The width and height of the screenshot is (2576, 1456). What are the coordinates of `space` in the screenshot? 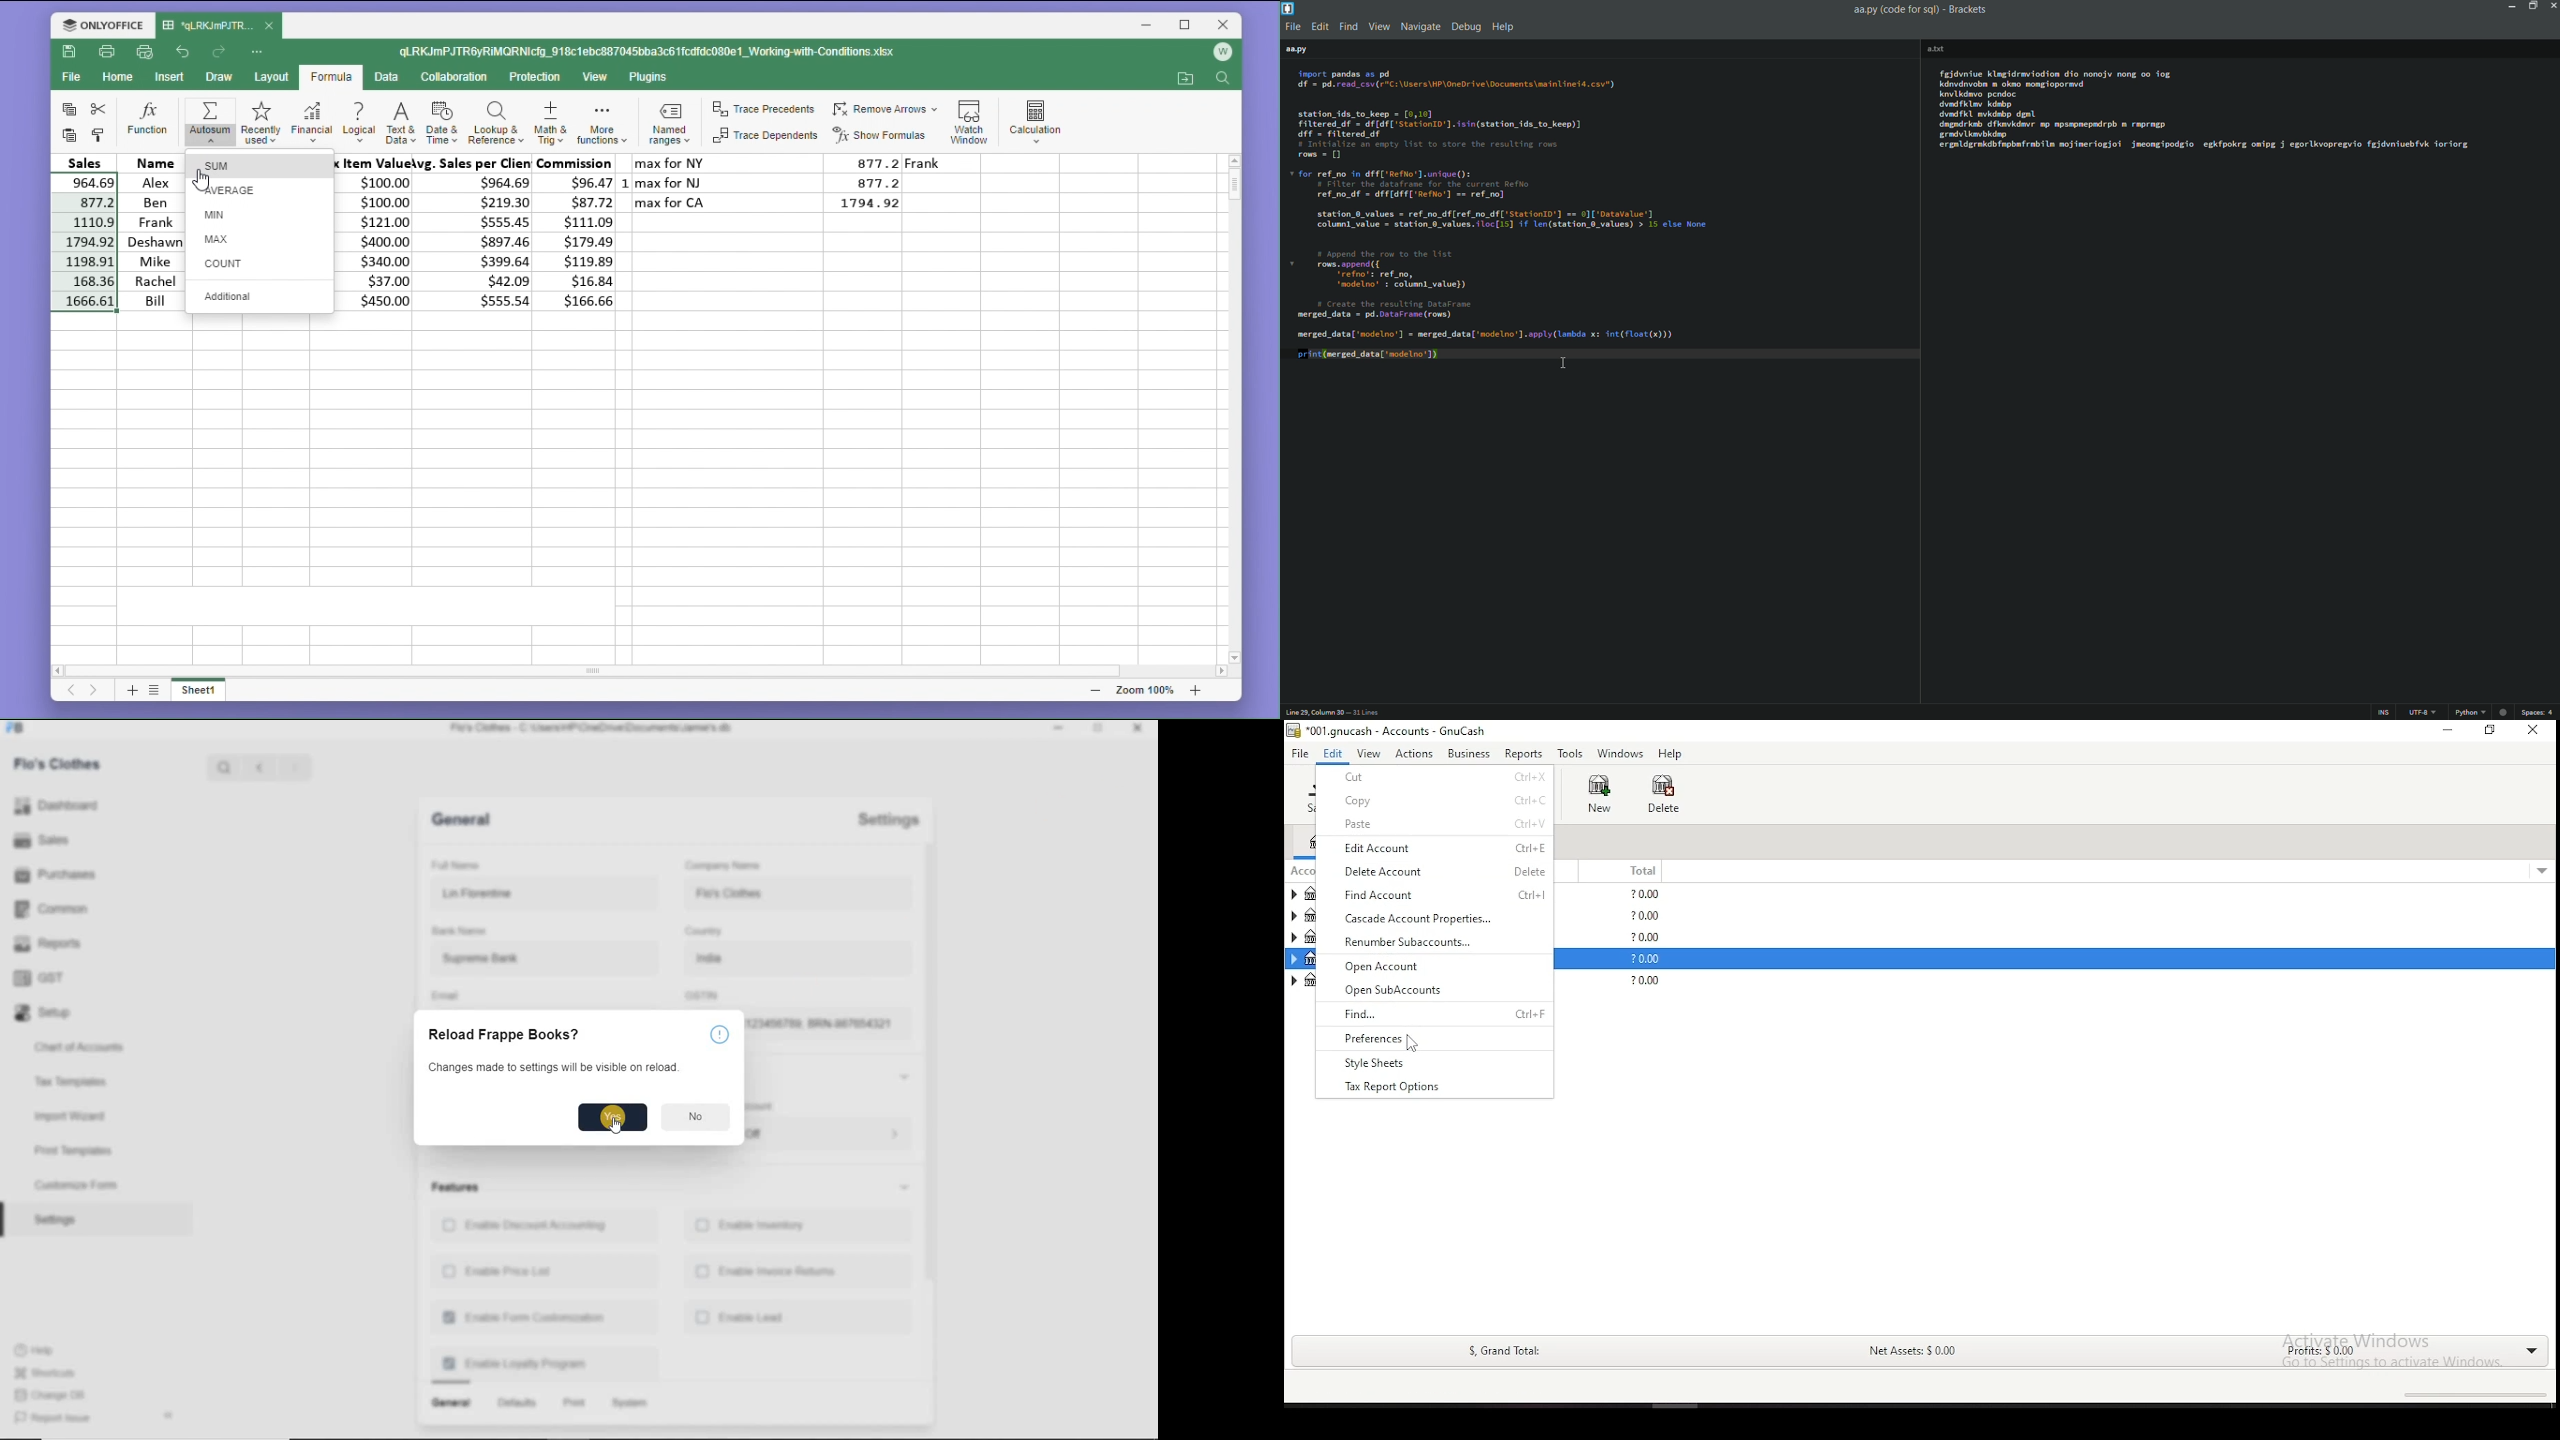 It's located at (2539, 711).